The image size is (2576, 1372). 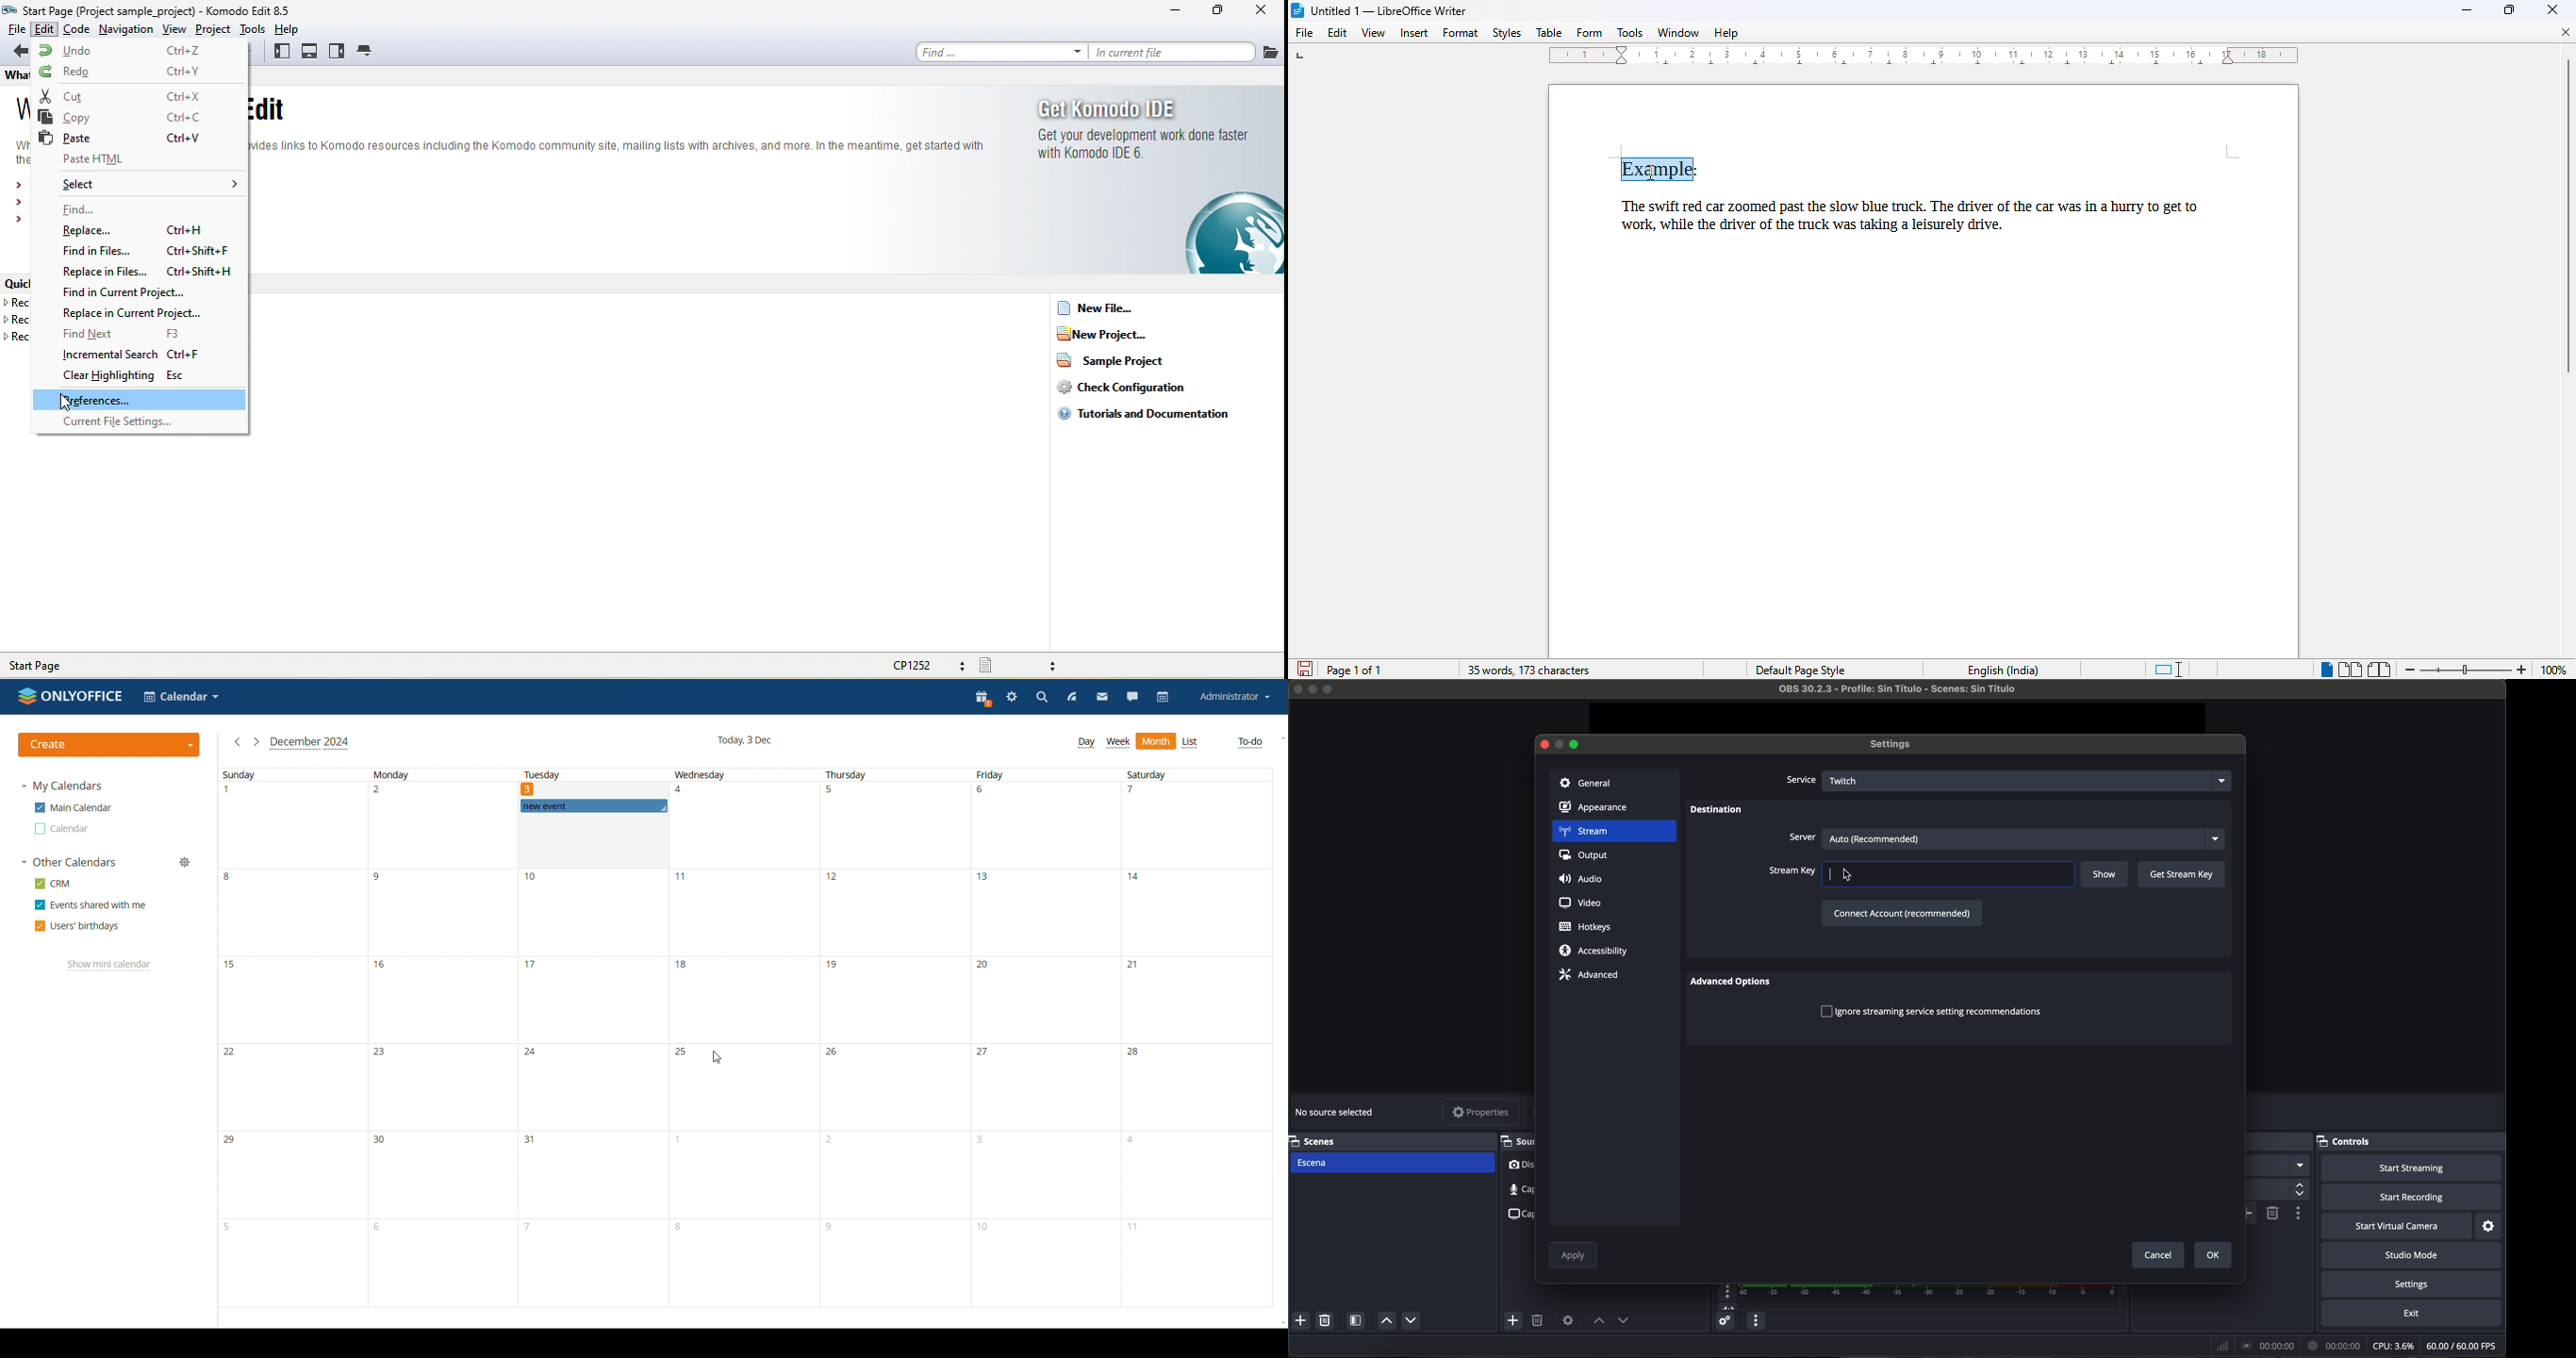 What do you see at coordinates (1330, 689) in the screenshot?
I see `maximize` at bounding box center [1330, 689].